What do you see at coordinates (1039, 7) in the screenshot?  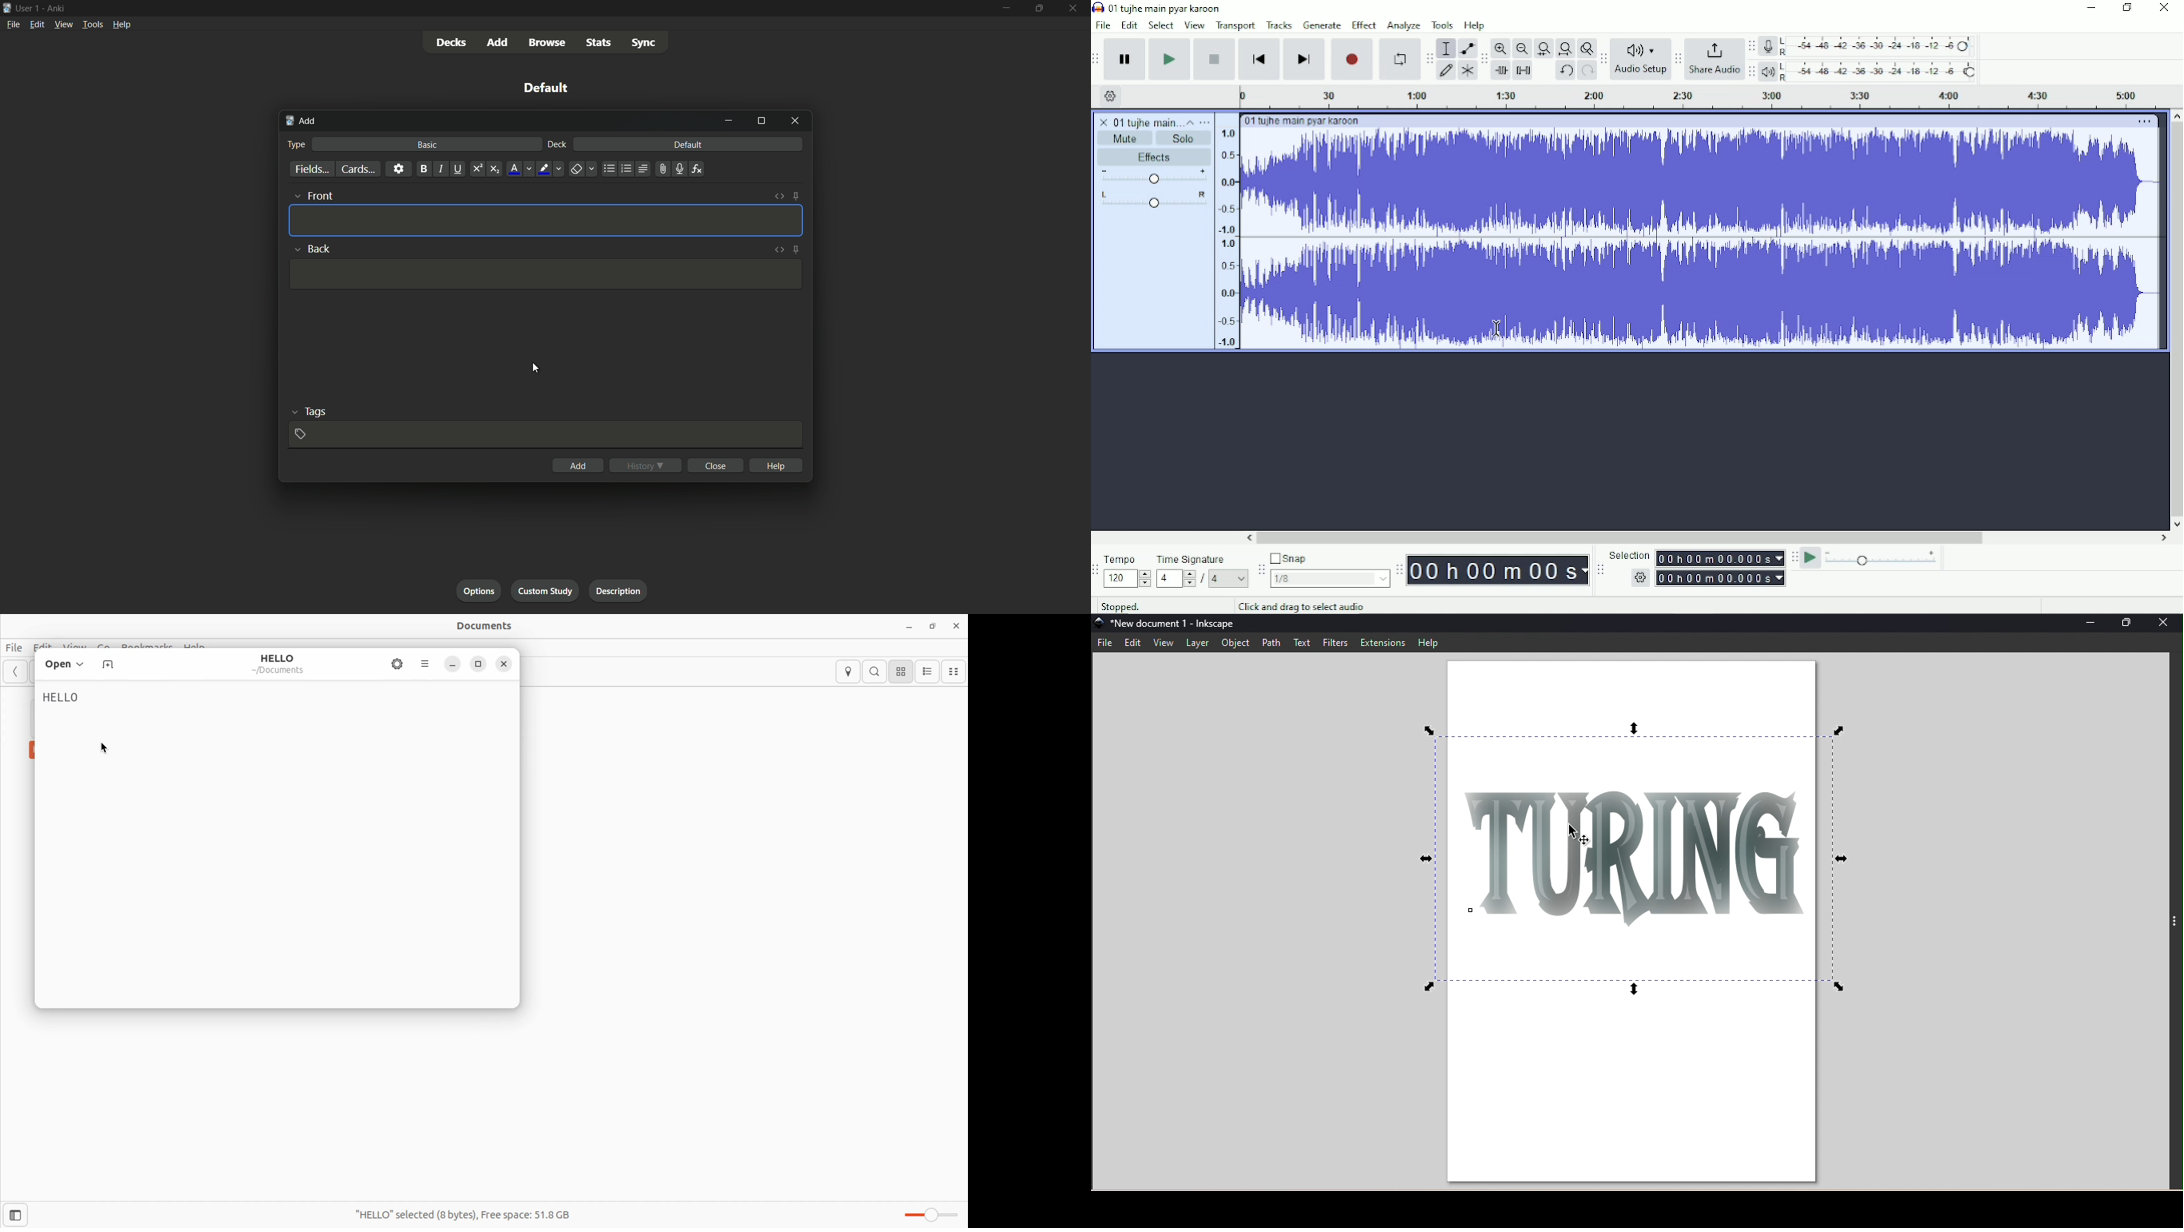 I see `maximize` at bounding box center [1039, 7].